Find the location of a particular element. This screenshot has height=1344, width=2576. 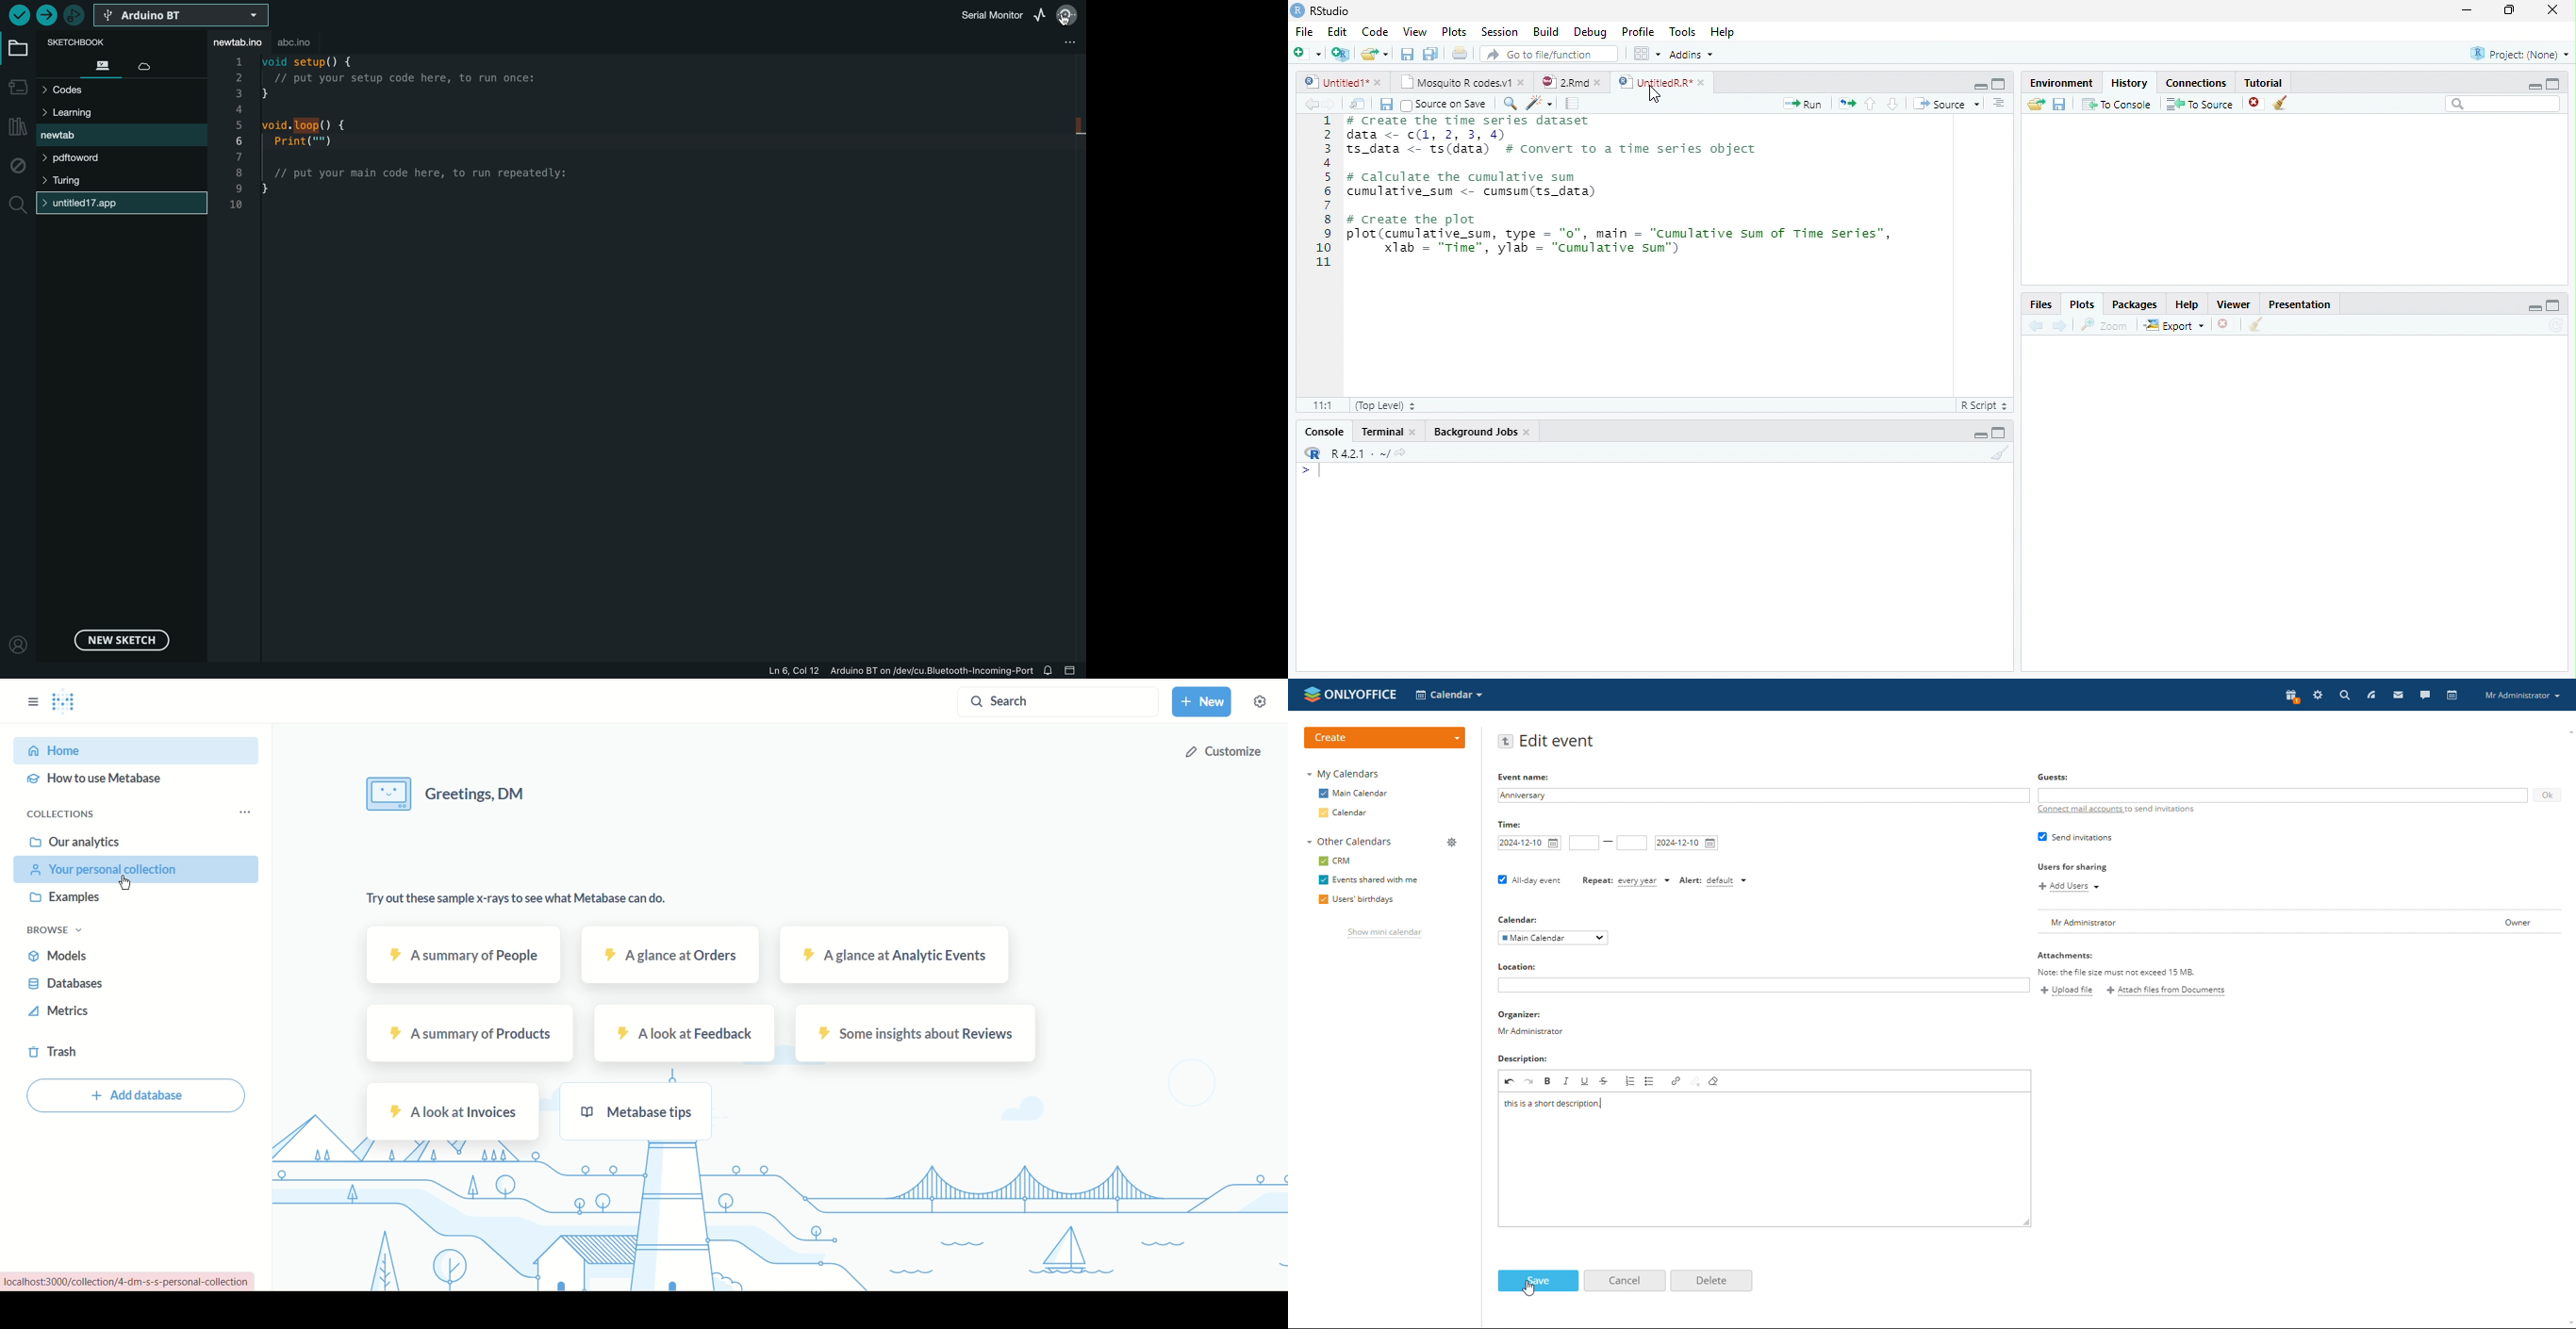

Go to file/function is located at coordinates (1551, 55).